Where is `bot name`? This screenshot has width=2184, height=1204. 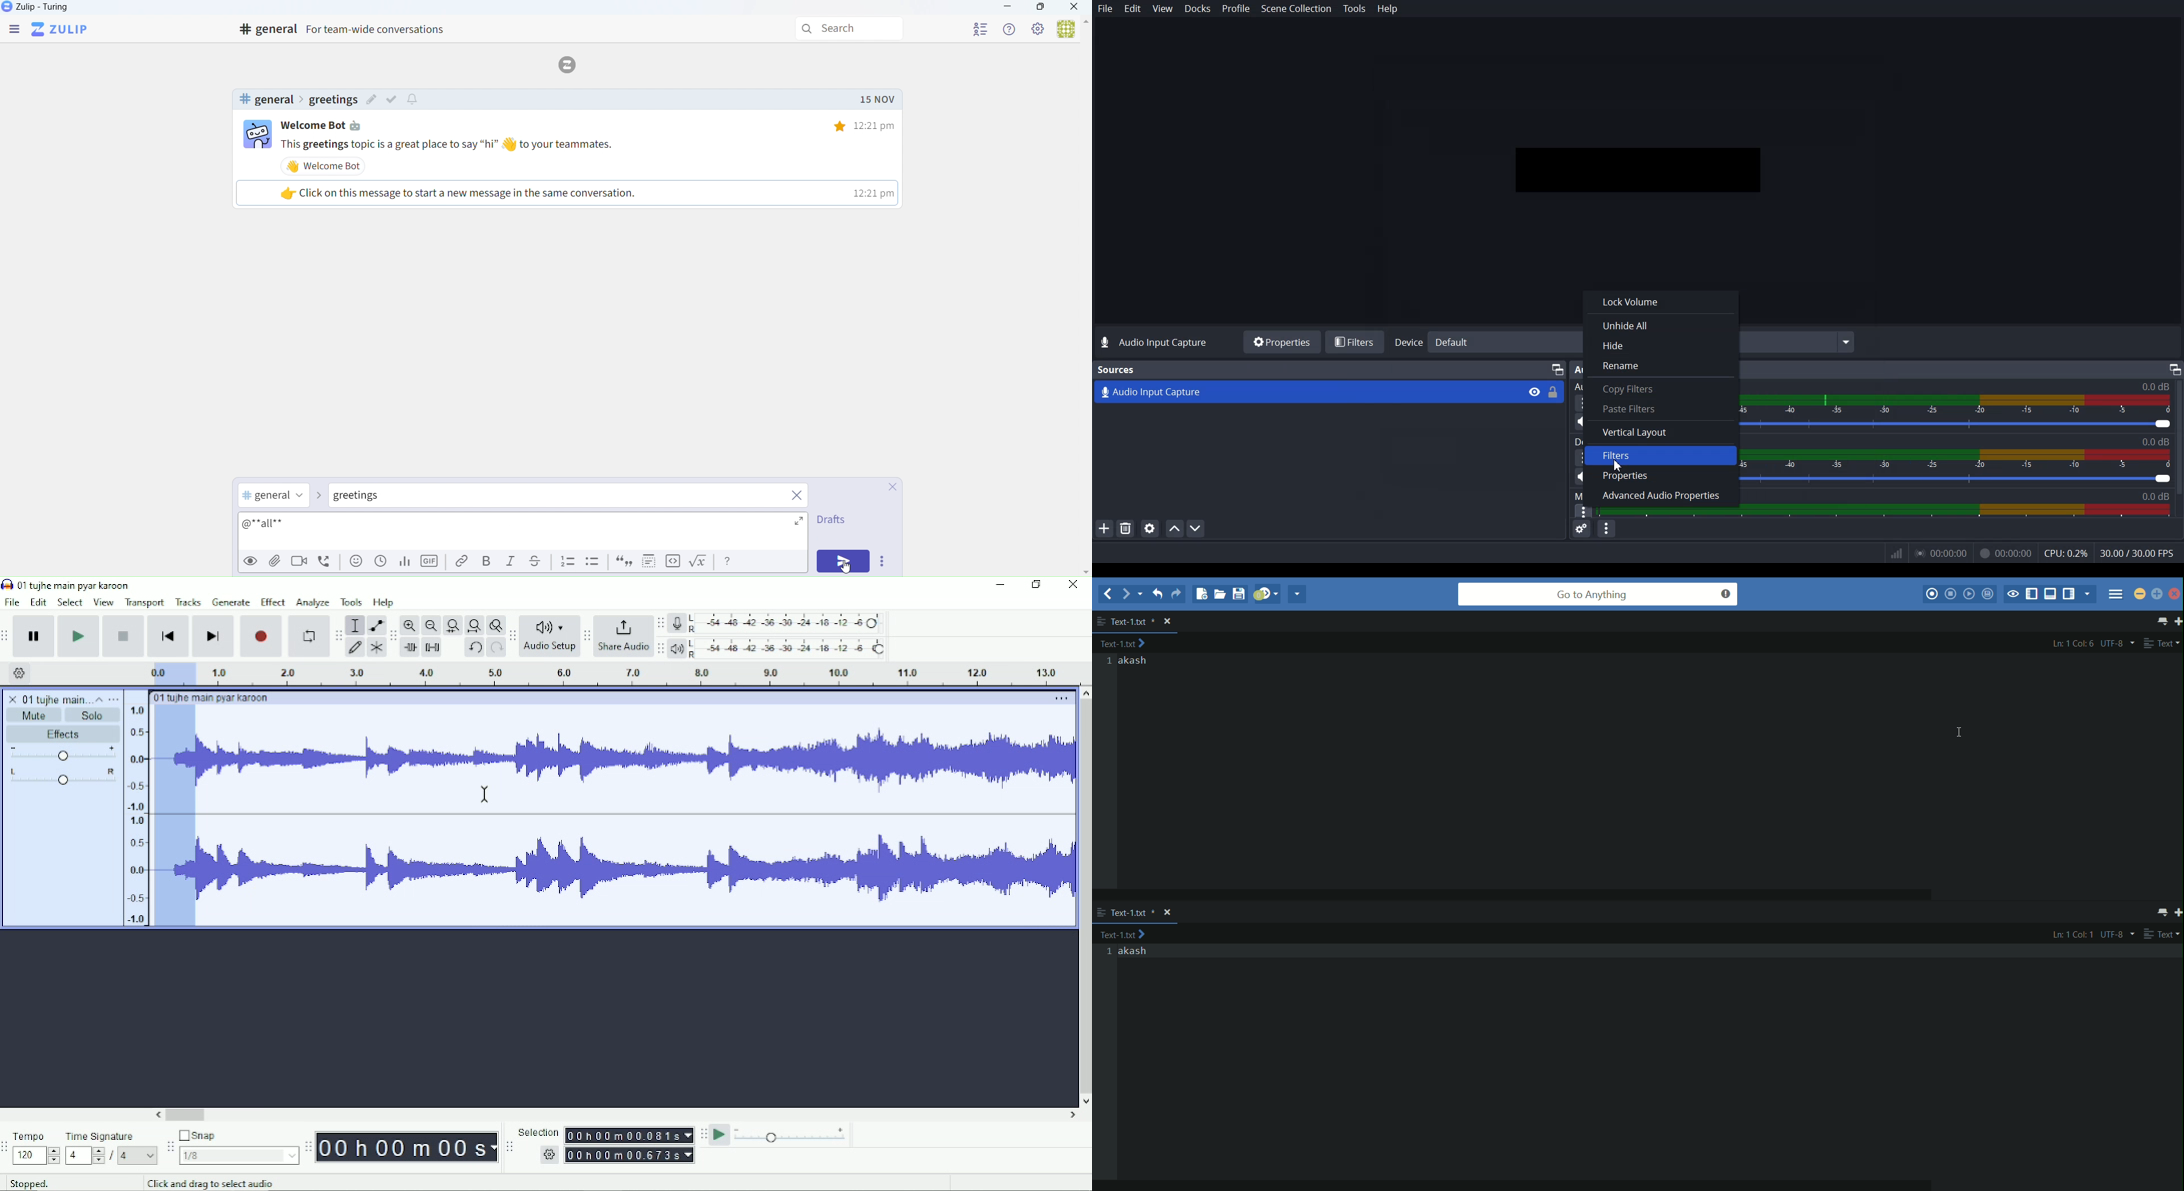
bot name is located at coordinates (329, 126).